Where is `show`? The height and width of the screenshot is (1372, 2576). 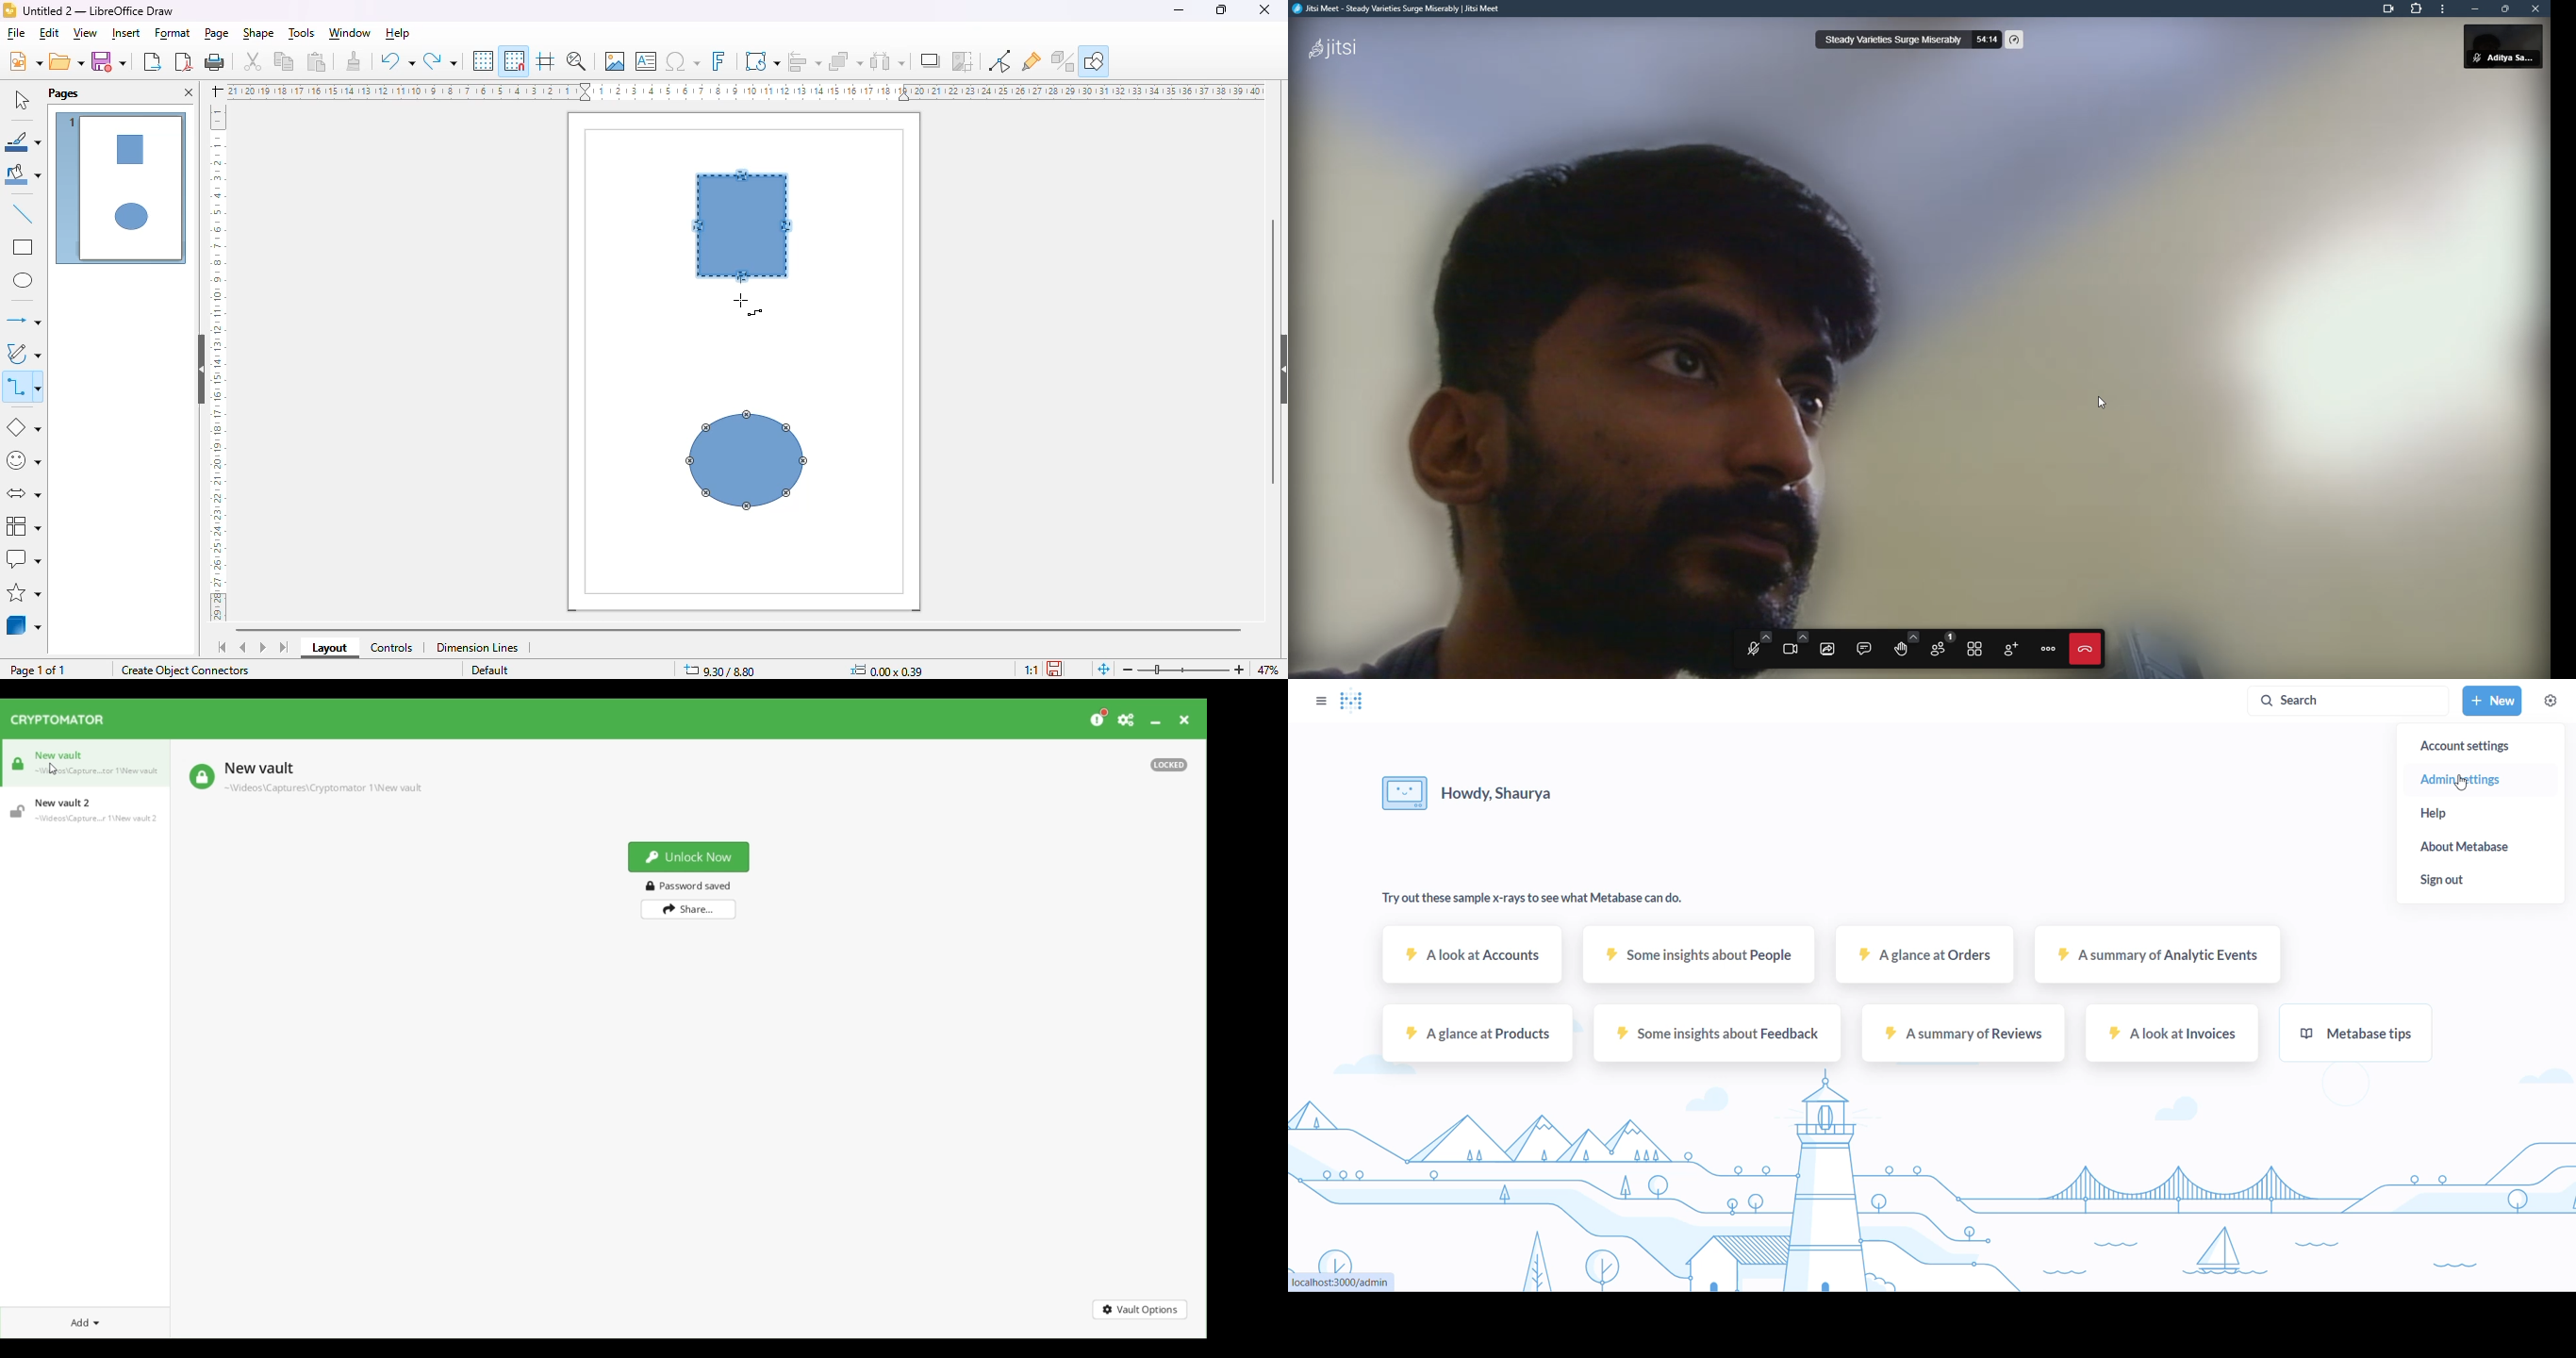 show is located at coordinates (1280, 370).